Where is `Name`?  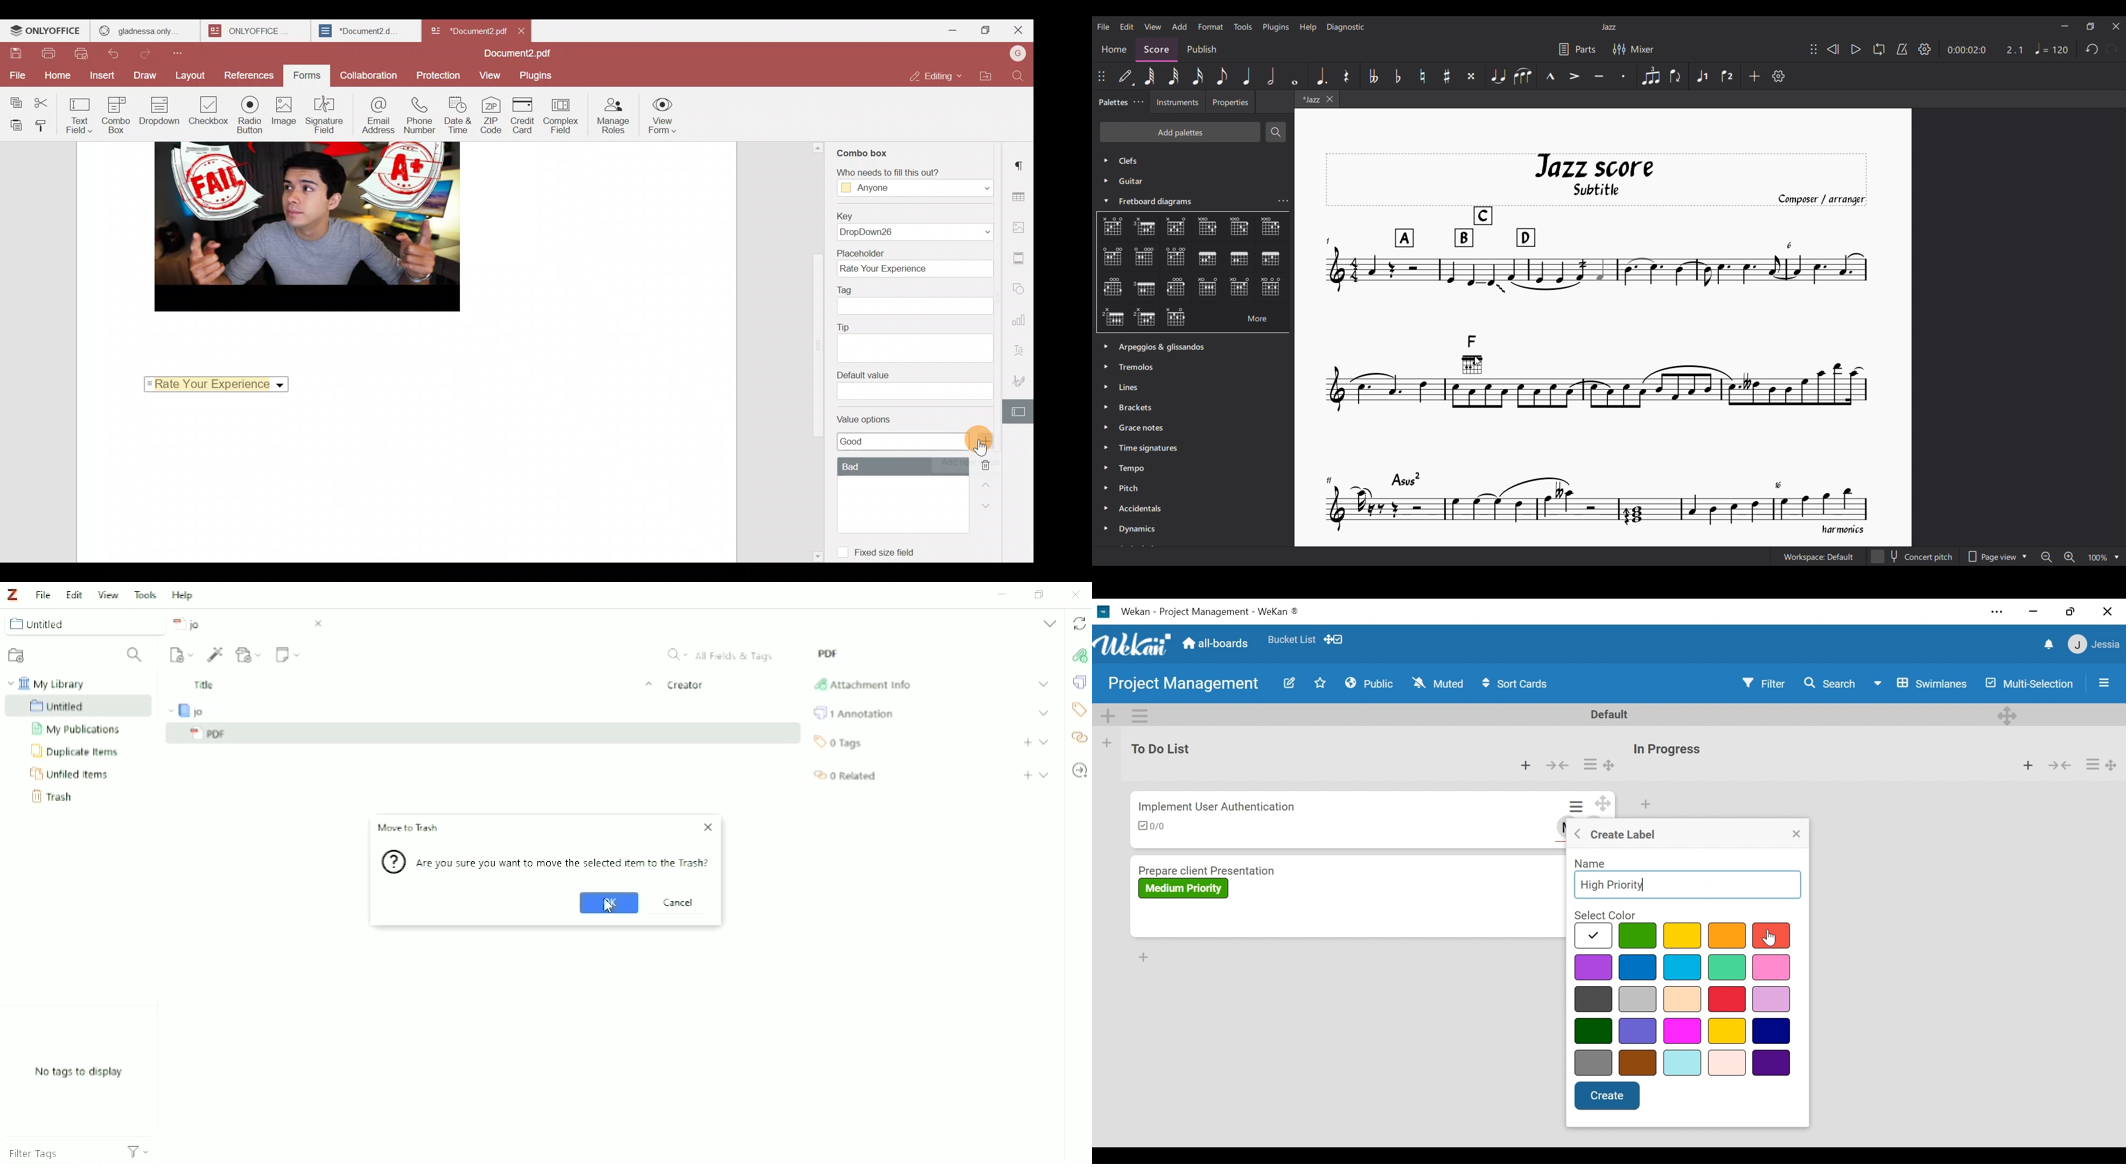 Name is located at coordinates (1589, 864).